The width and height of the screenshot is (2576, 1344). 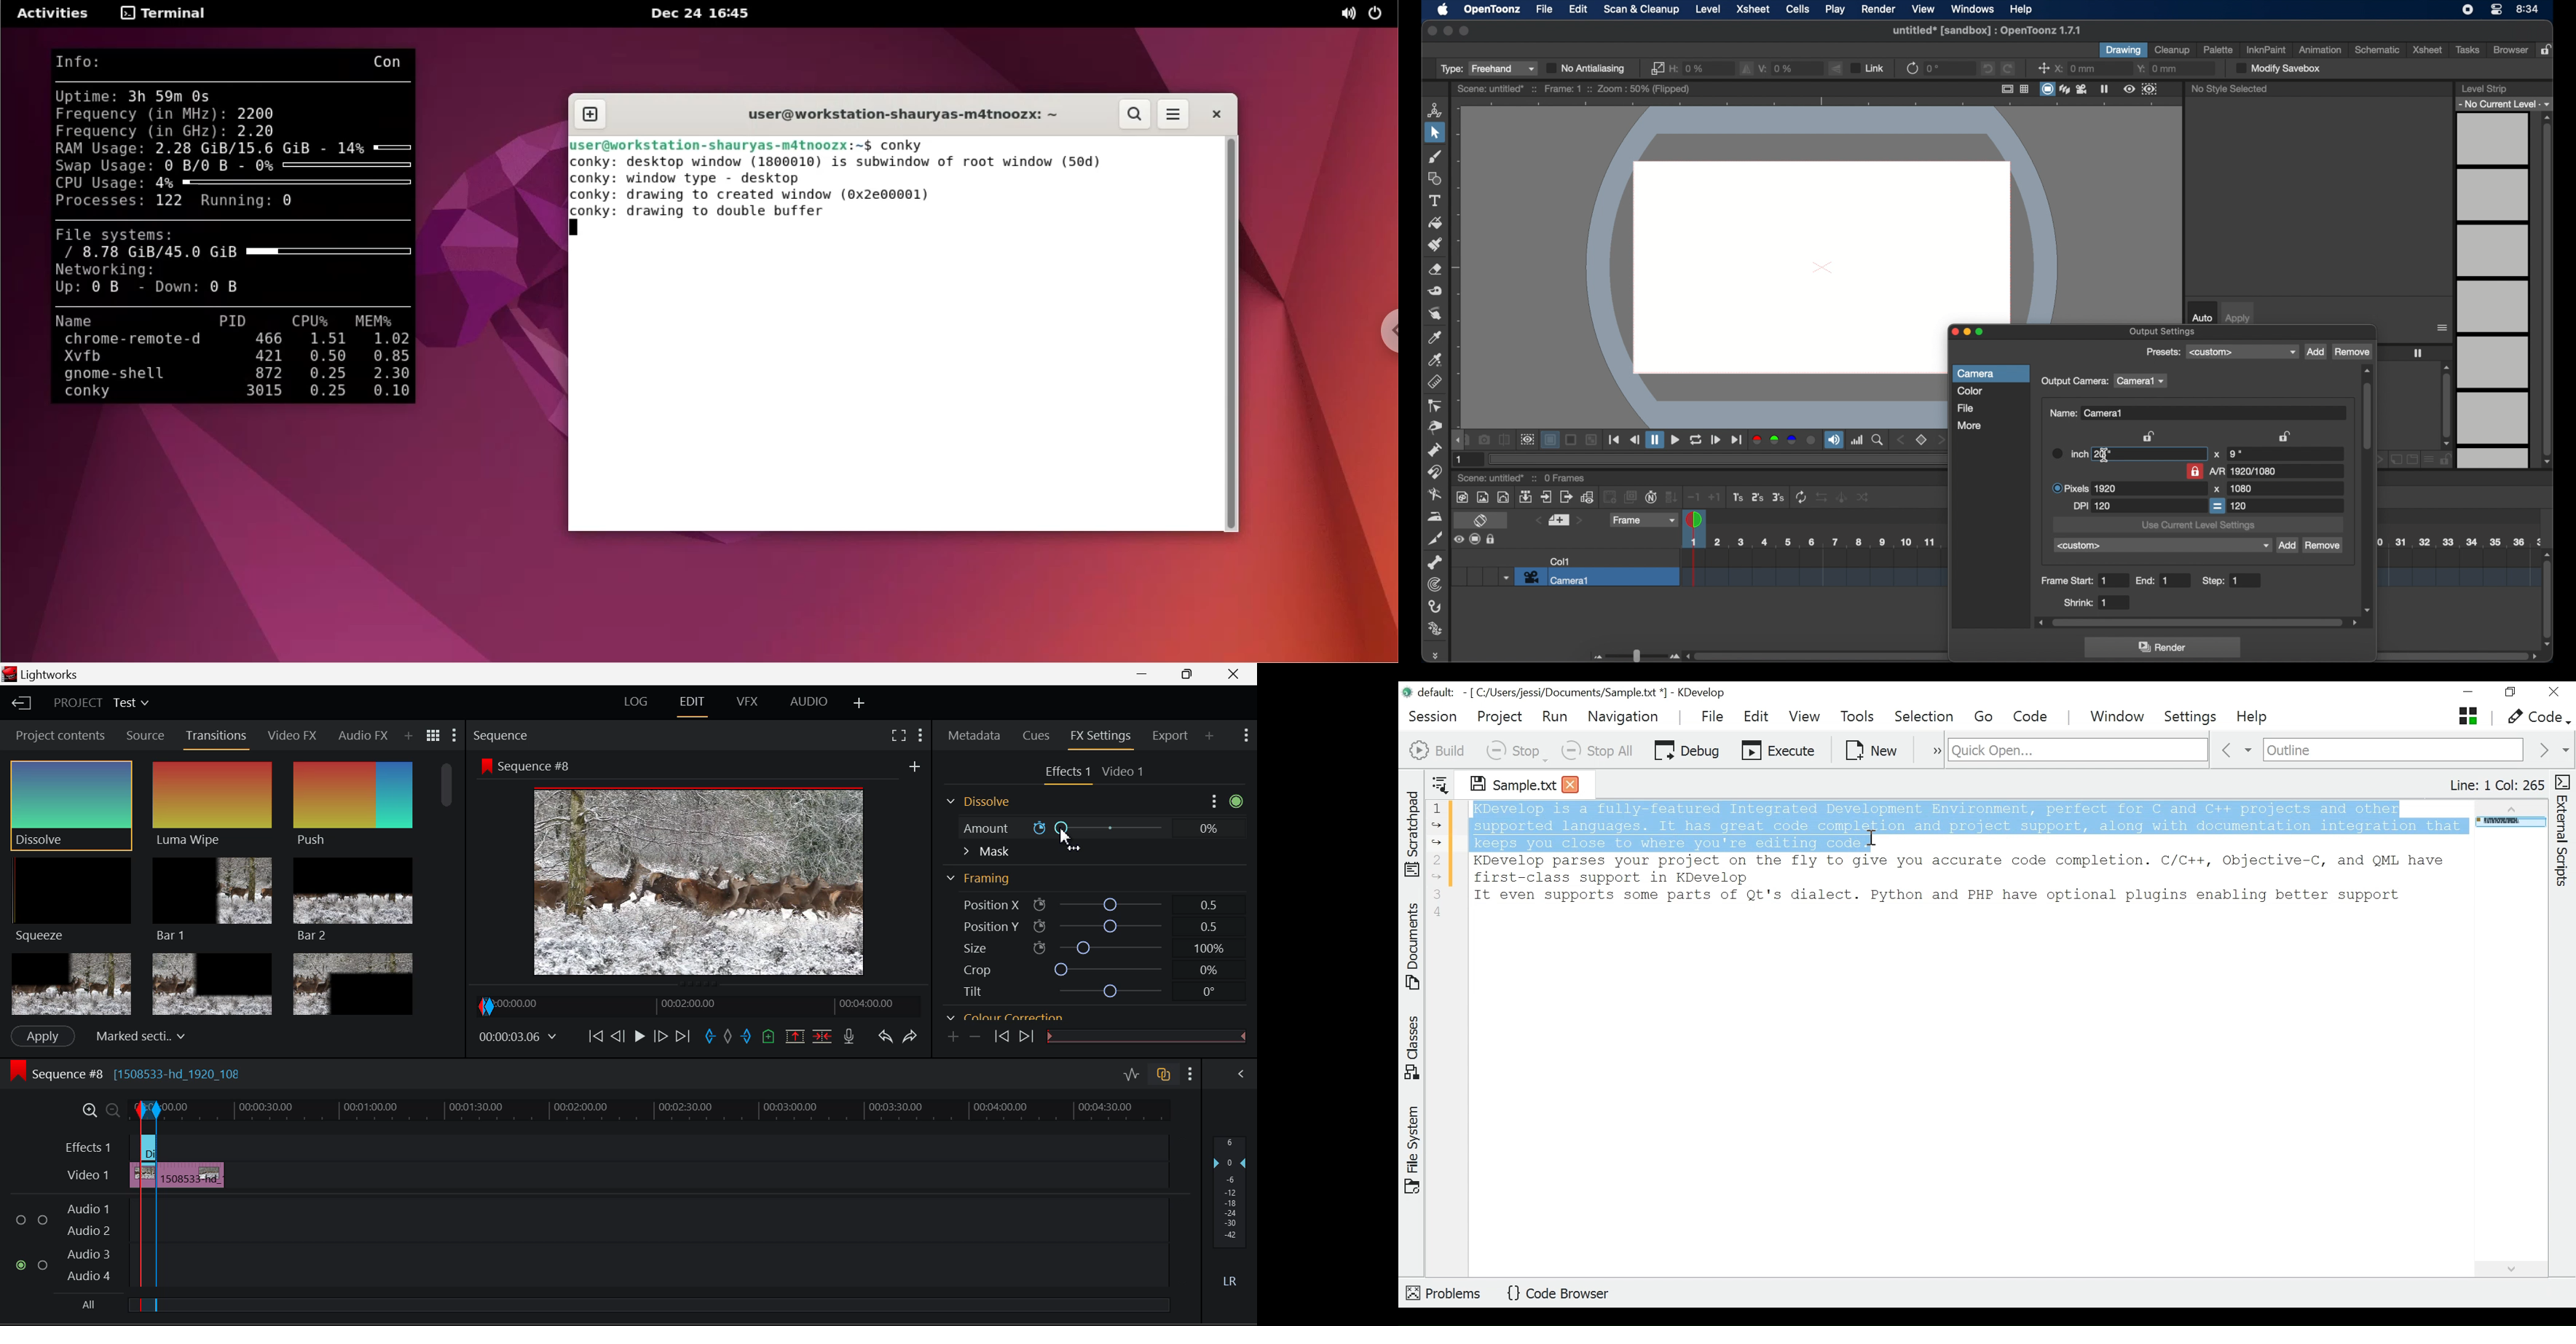 I want to click on scene, so click(x=1574, y=89).